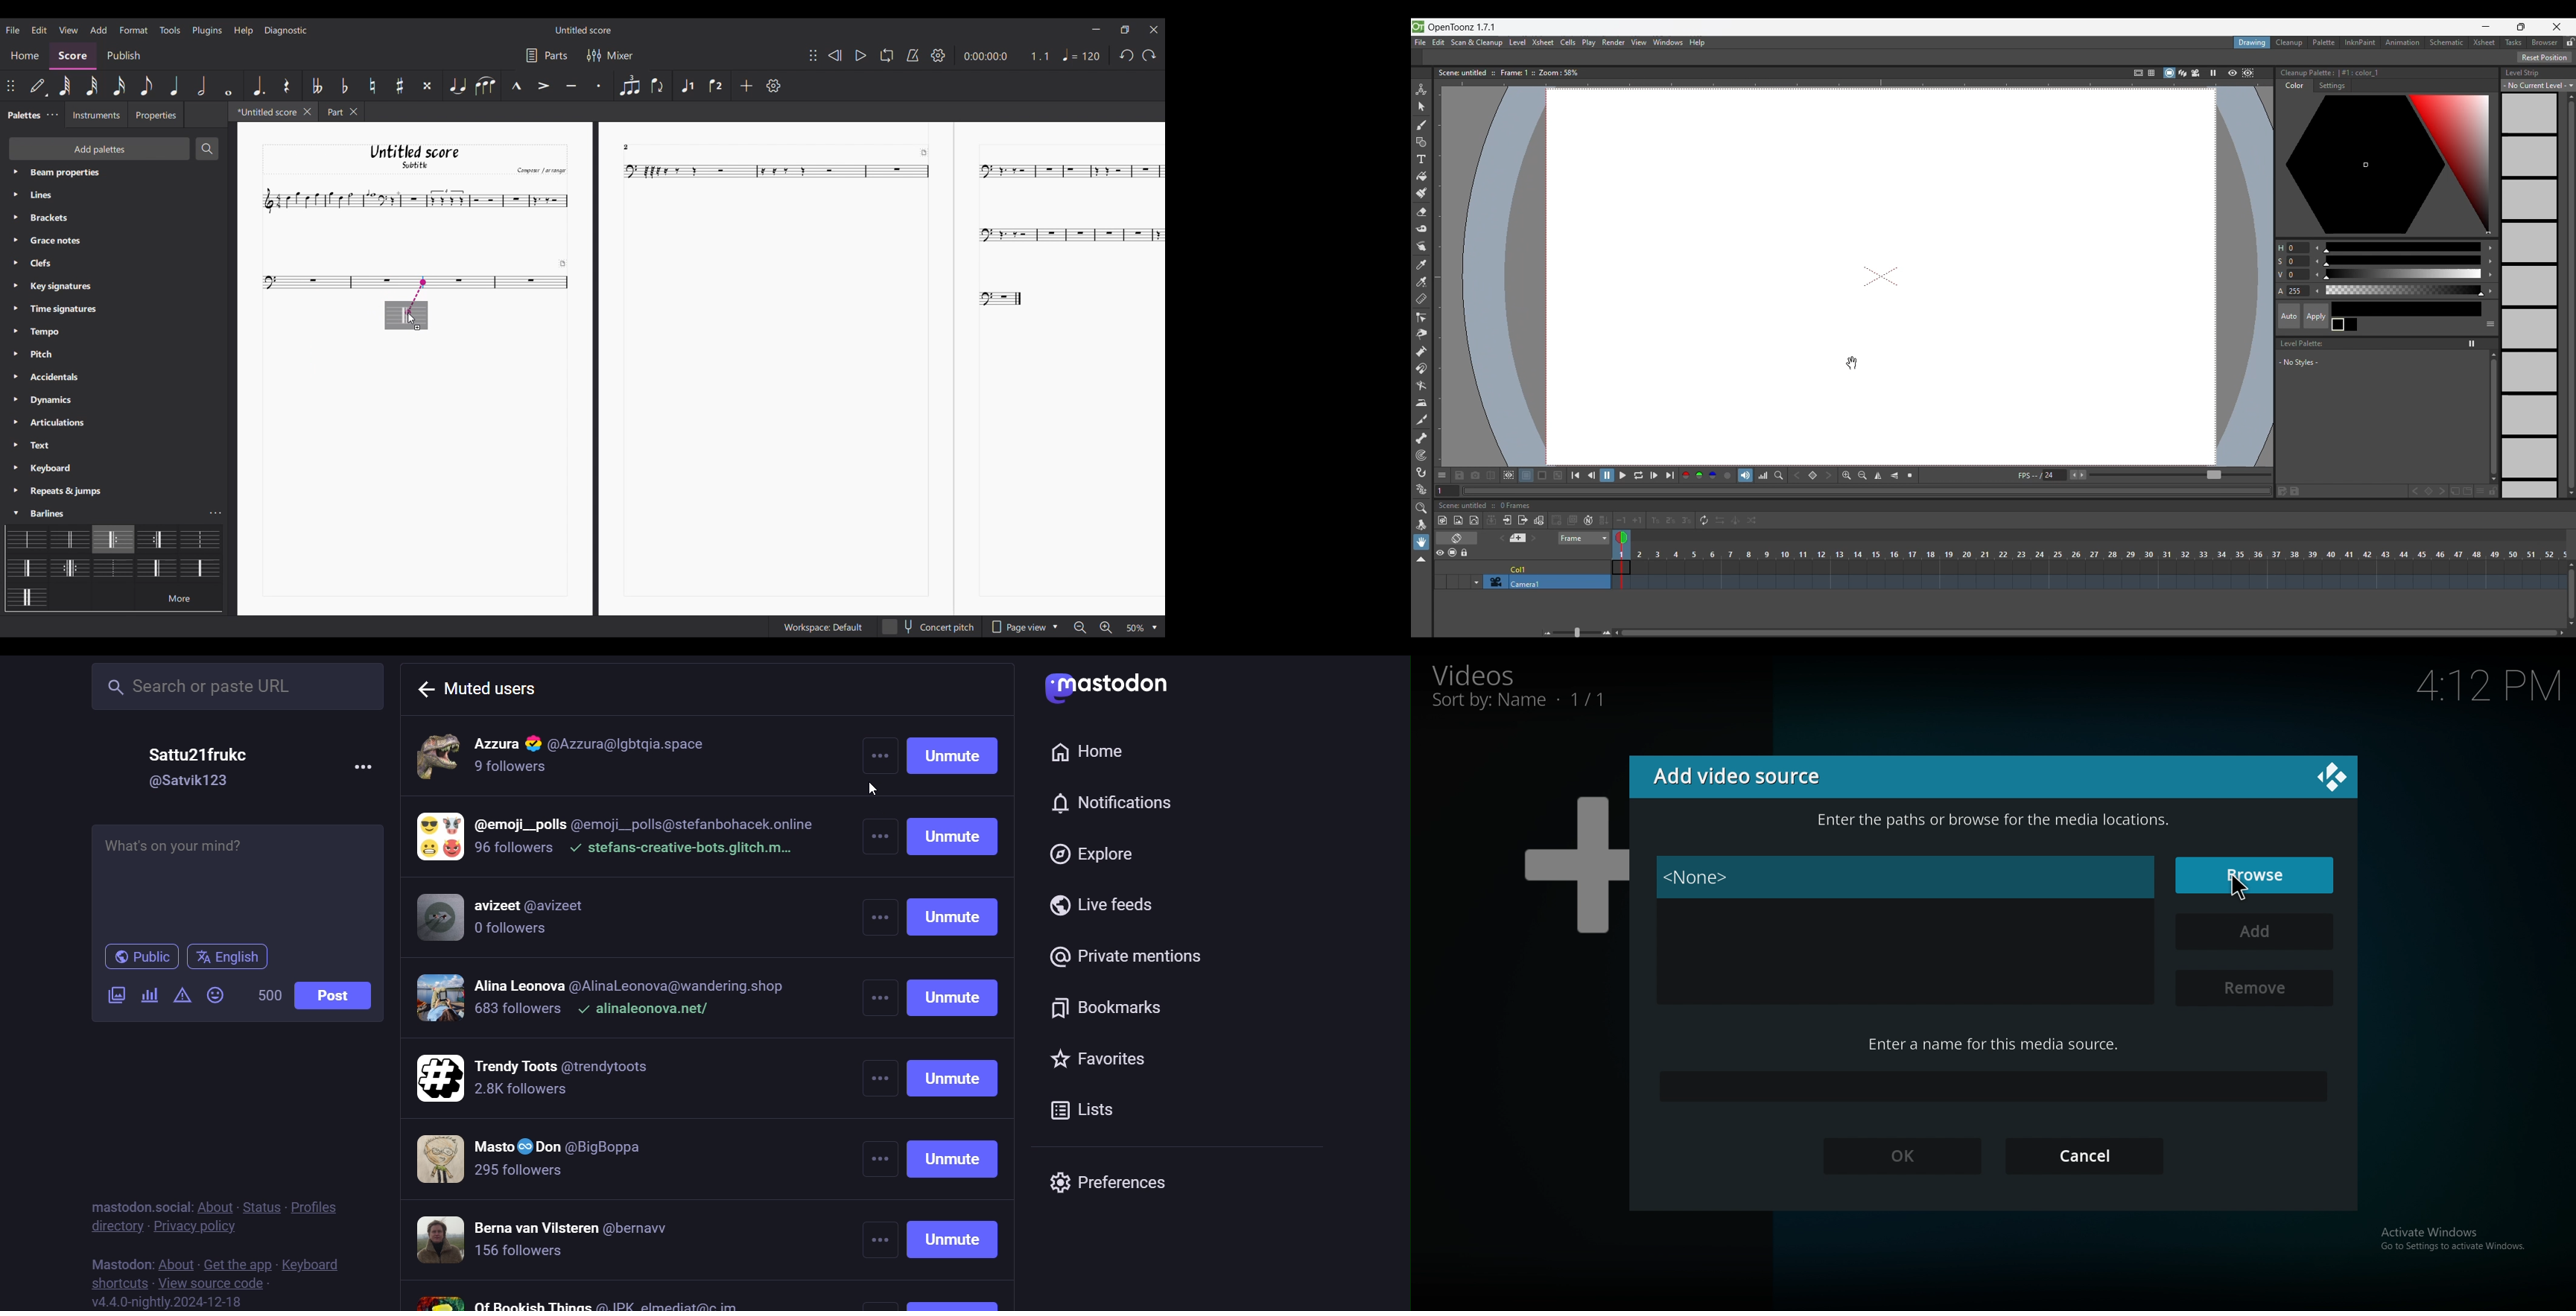 The width and height of the screenshot is (2576, 1316). Describe the element at coordinates (1087, 1108) in the screenshot. I see `list` at that location.